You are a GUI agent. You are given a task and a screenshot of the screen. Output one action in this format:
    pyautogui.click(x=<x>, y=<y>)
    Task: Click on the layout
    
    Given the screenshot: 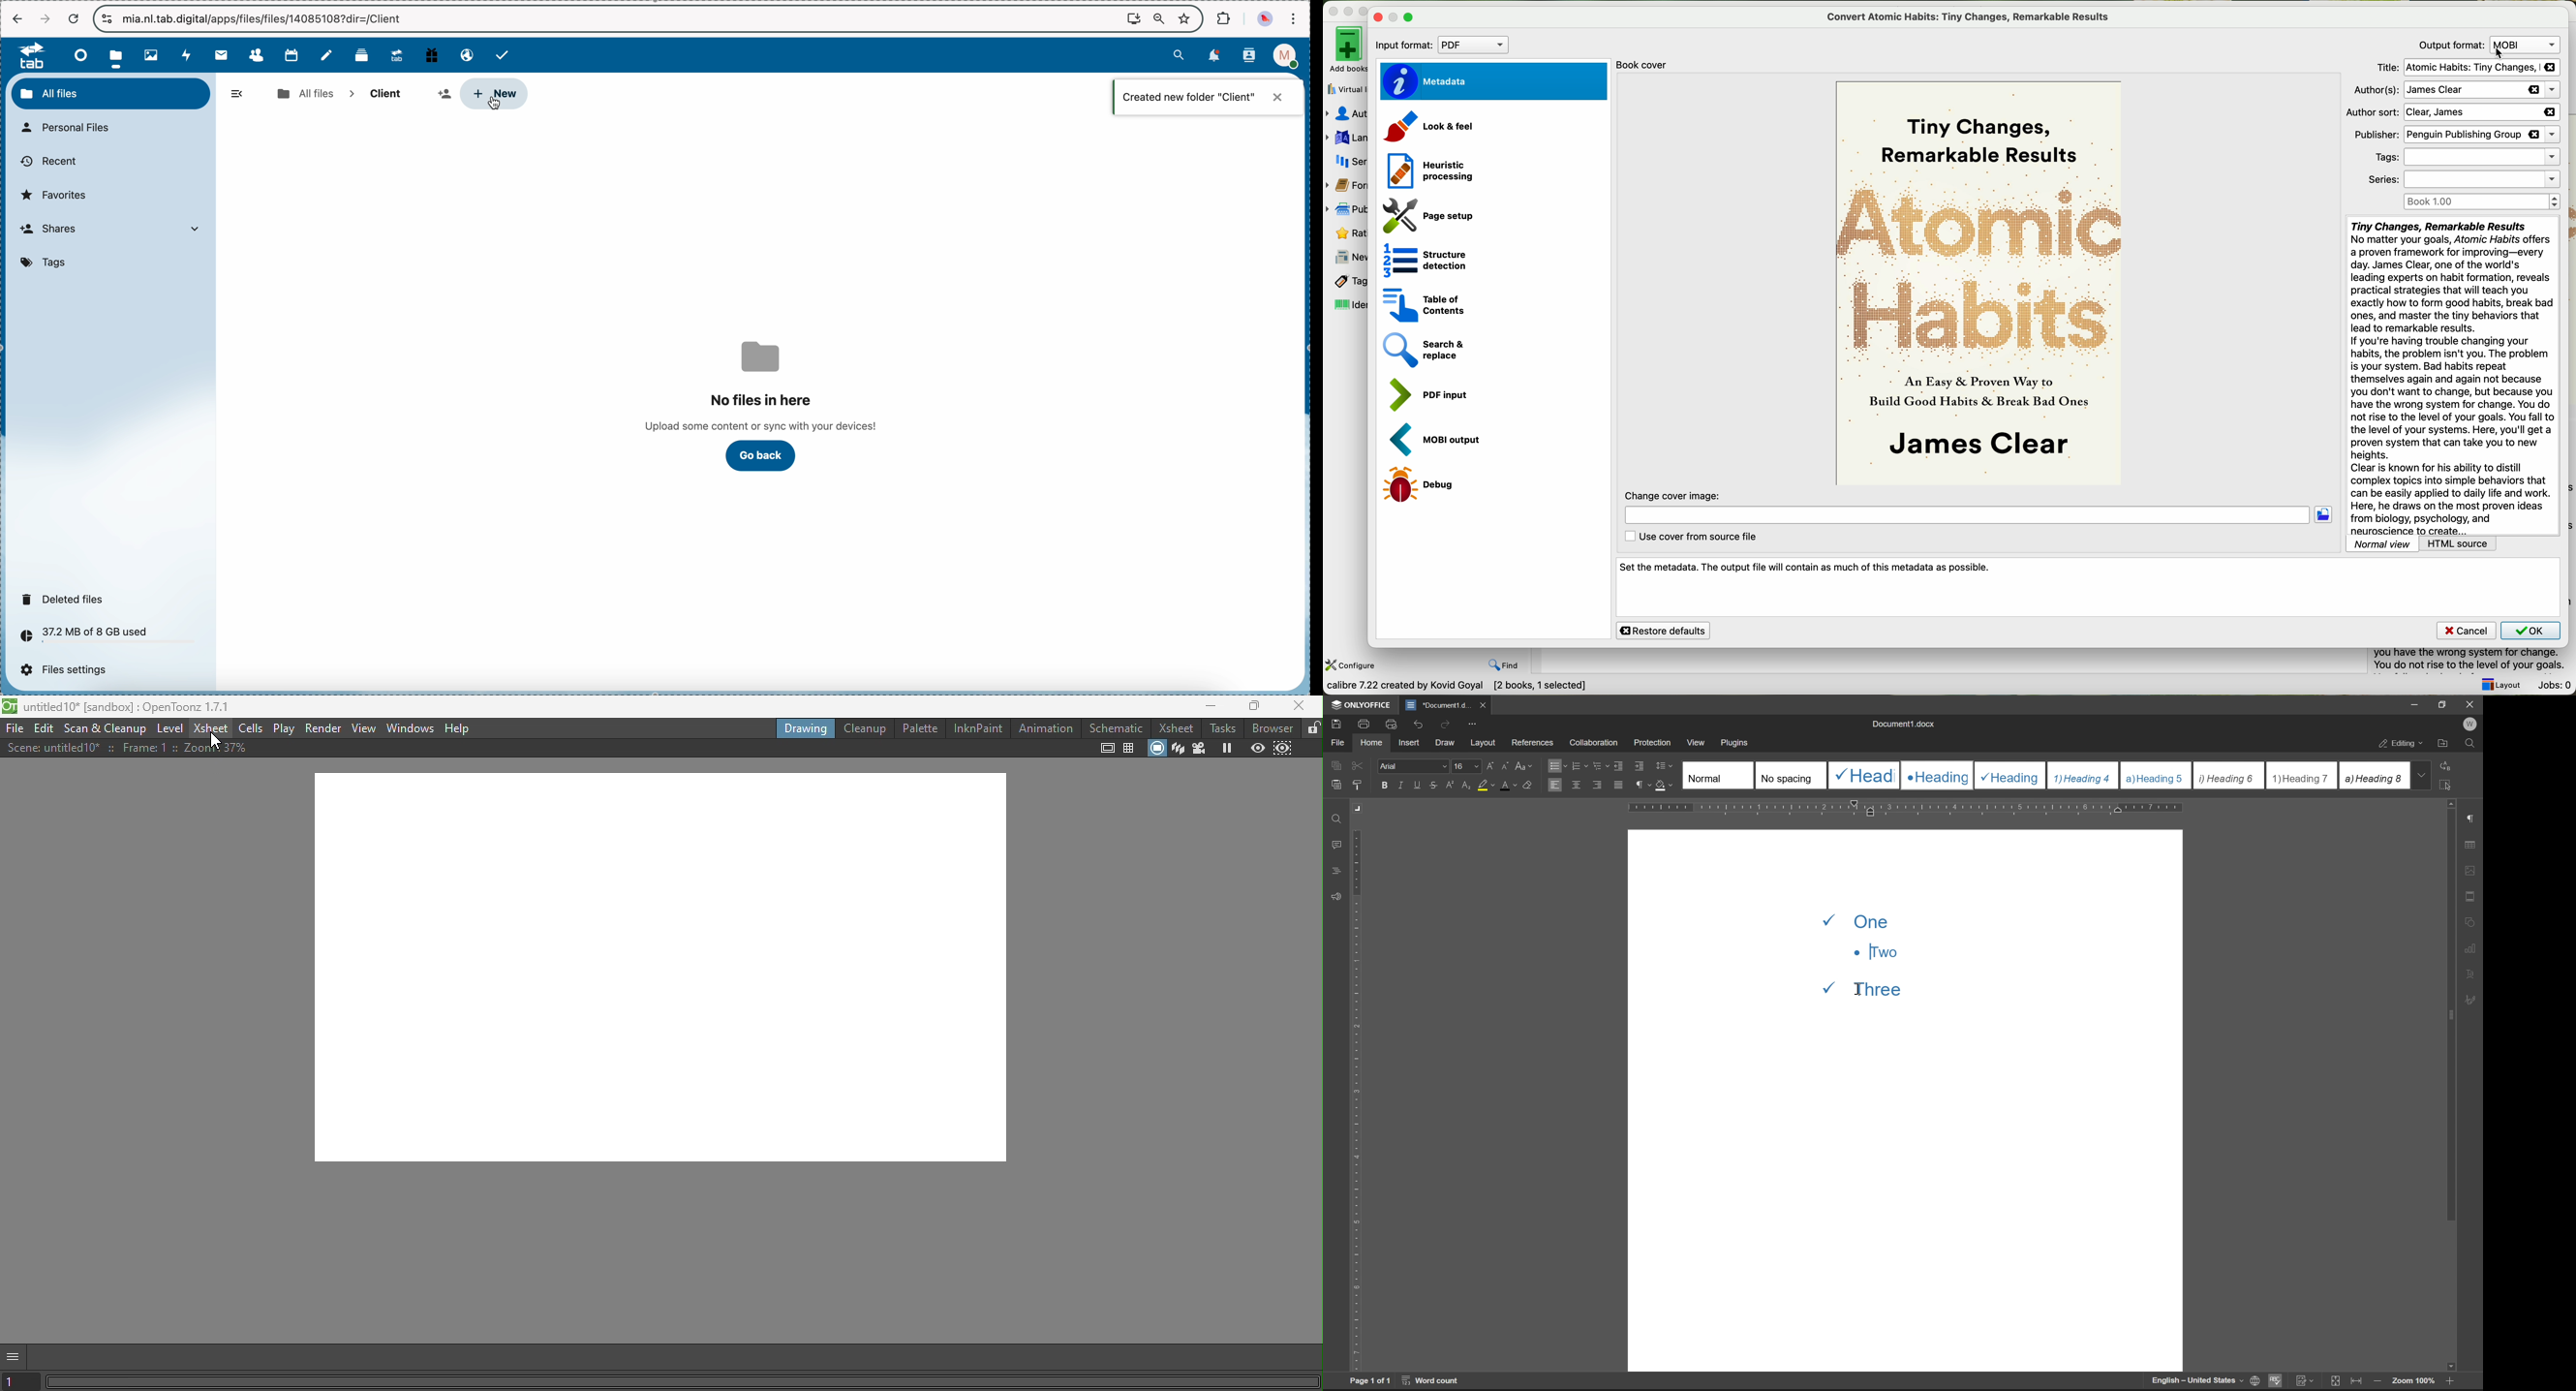 What is the action you would take?
    pyautogui.click(x=1483, y=743)
    